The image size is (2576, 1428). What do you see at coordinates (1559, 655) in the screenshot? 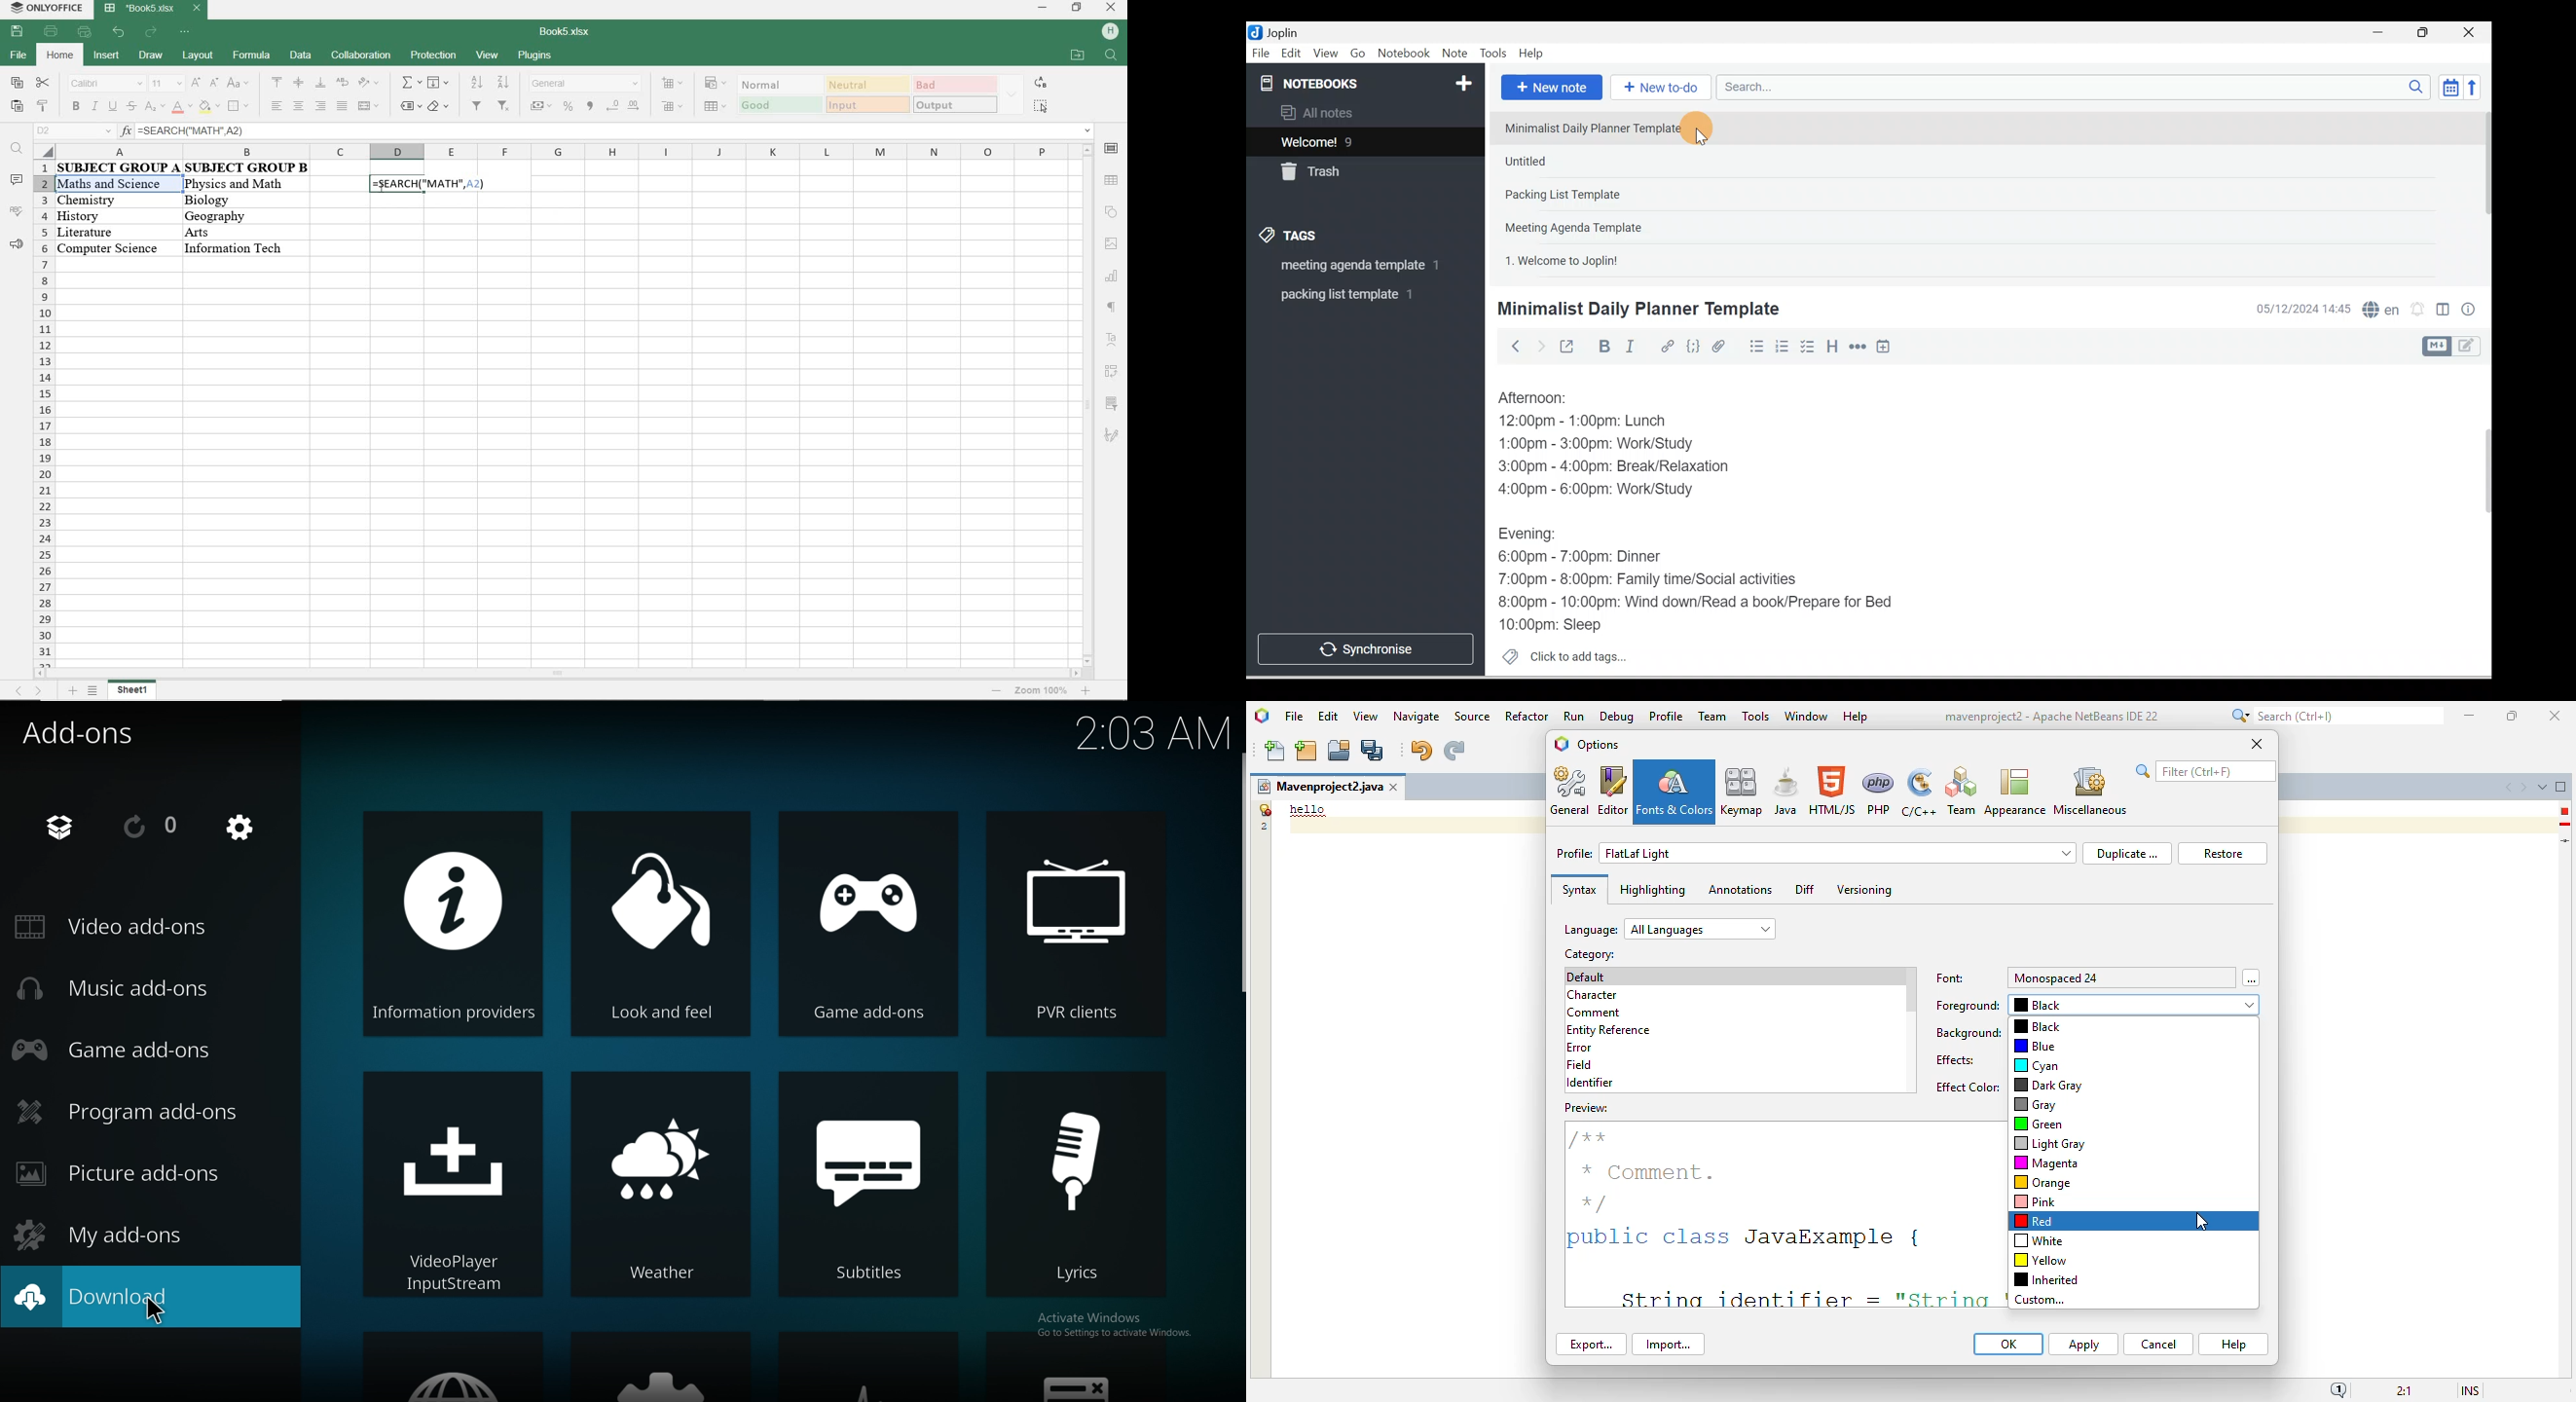
I see `Click to add tags` at bounding box center [1559, 655].